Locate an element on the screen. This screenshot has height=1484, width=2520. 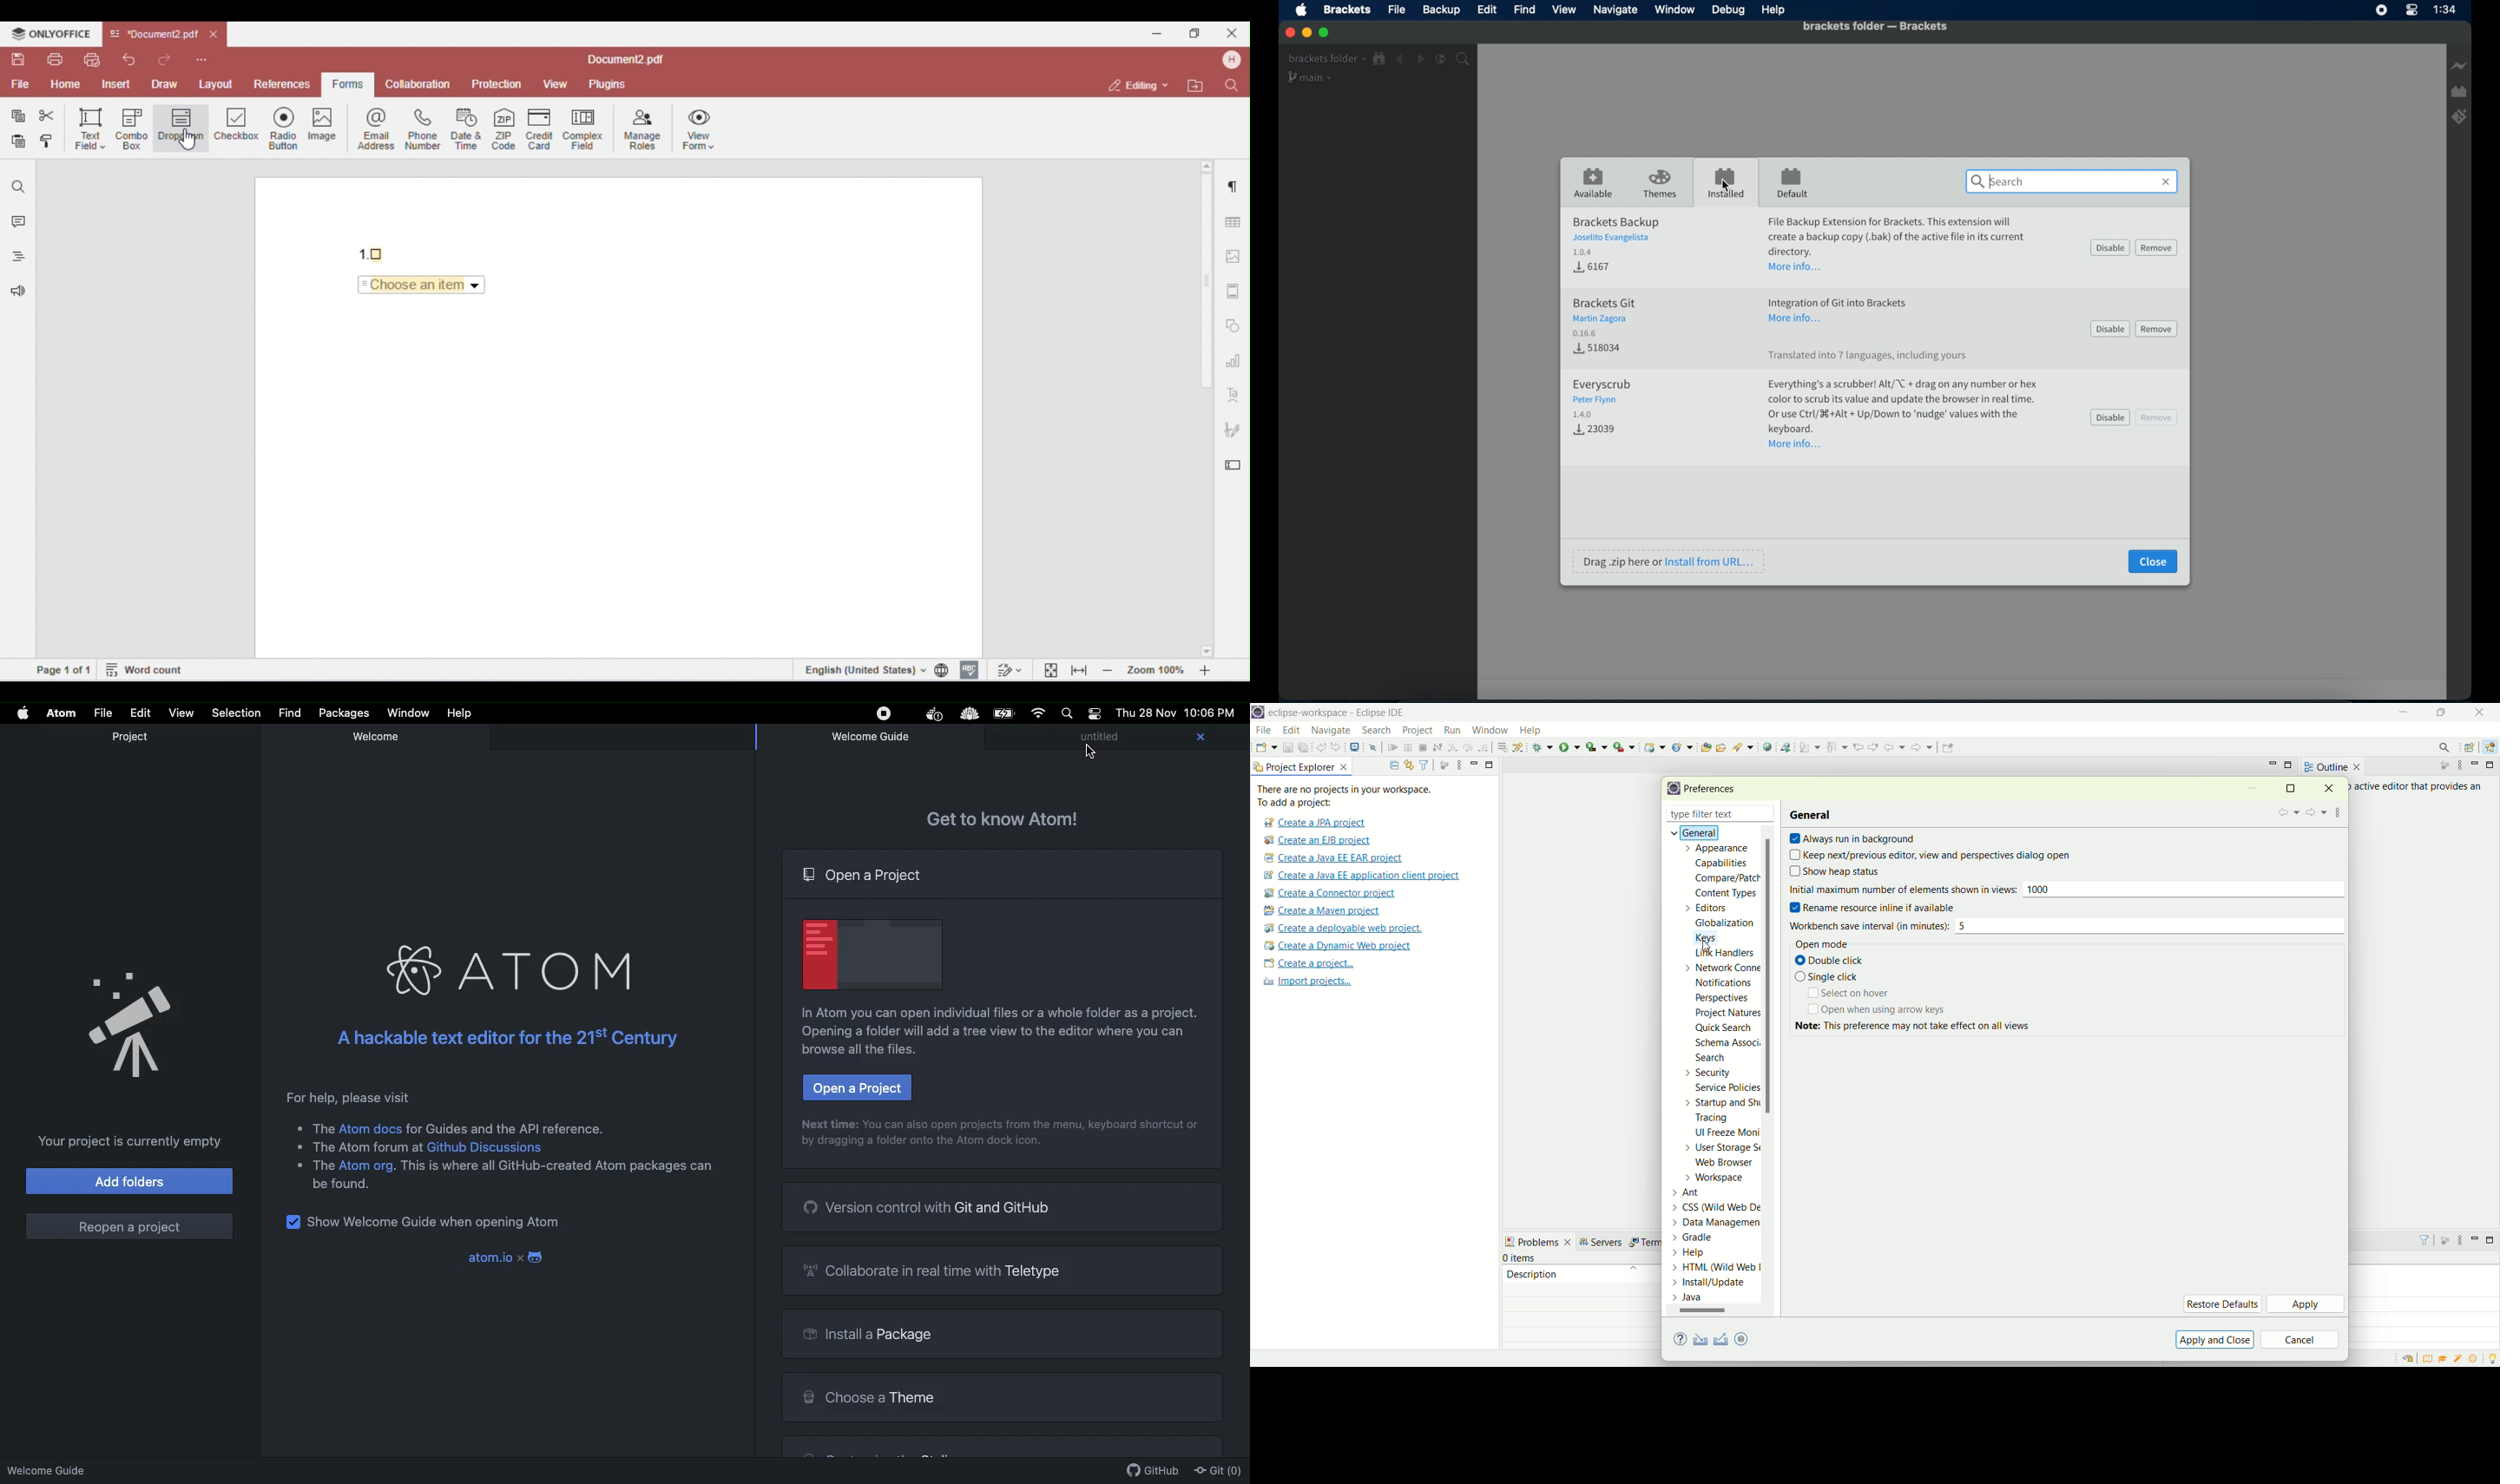
terminate is located at coordinates (1423, 749).